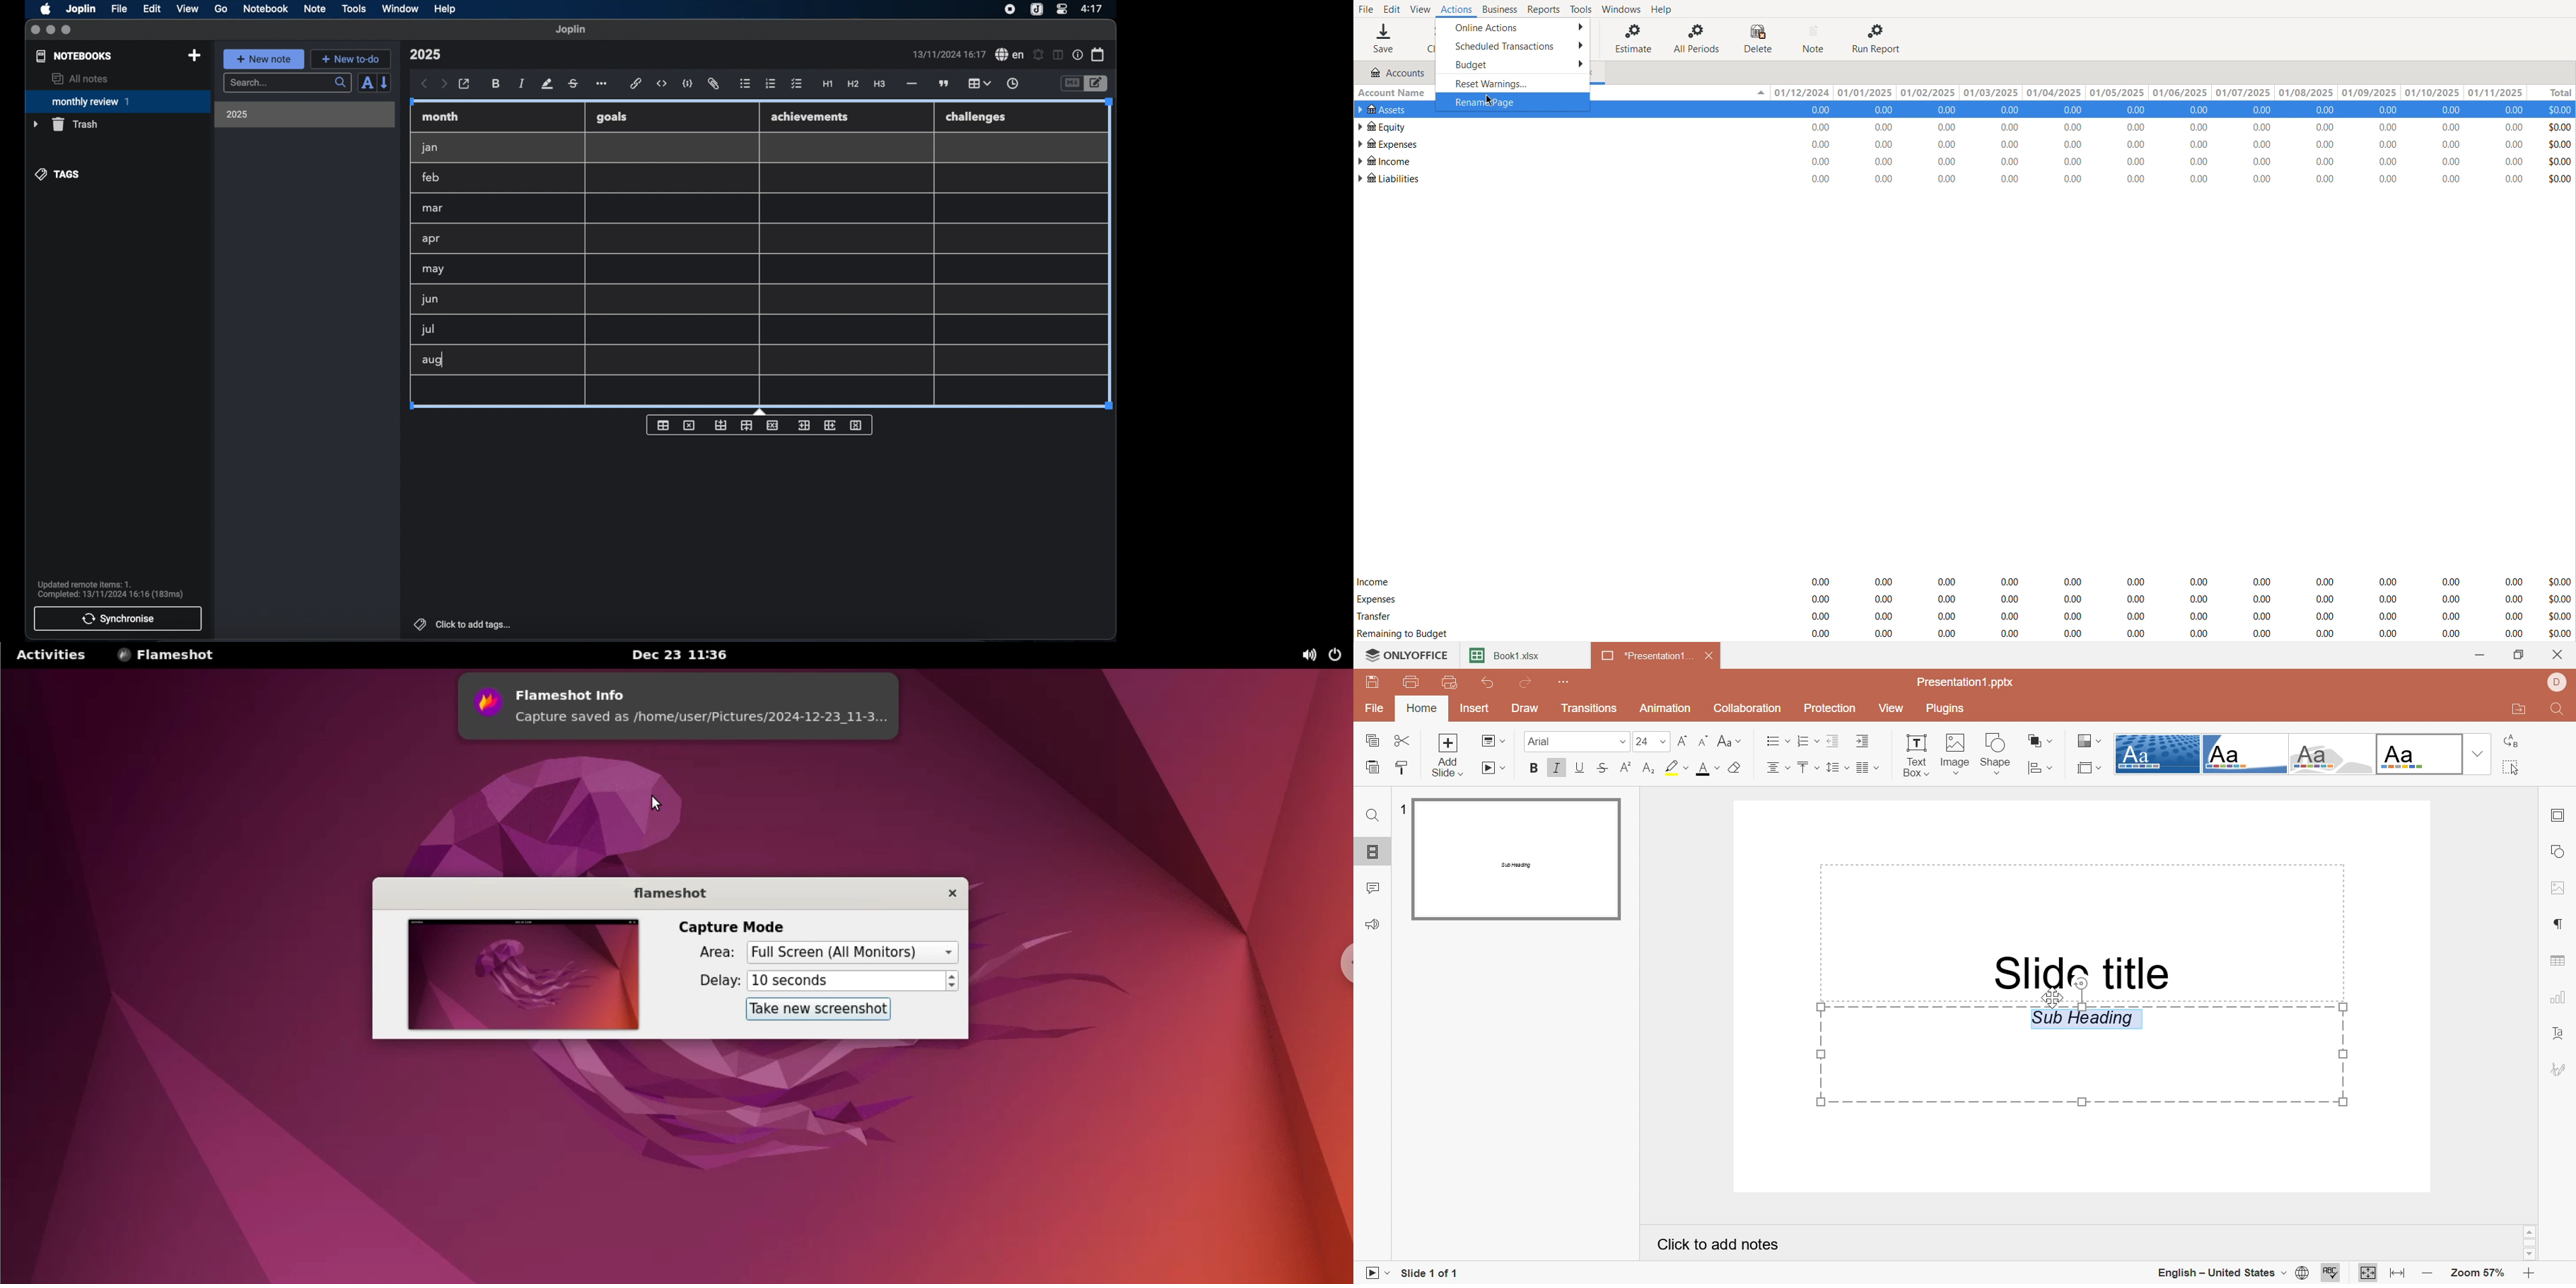  Describe the element at coordinates (2090, 768) in the screenshot. I see `Select slide size` at that location.